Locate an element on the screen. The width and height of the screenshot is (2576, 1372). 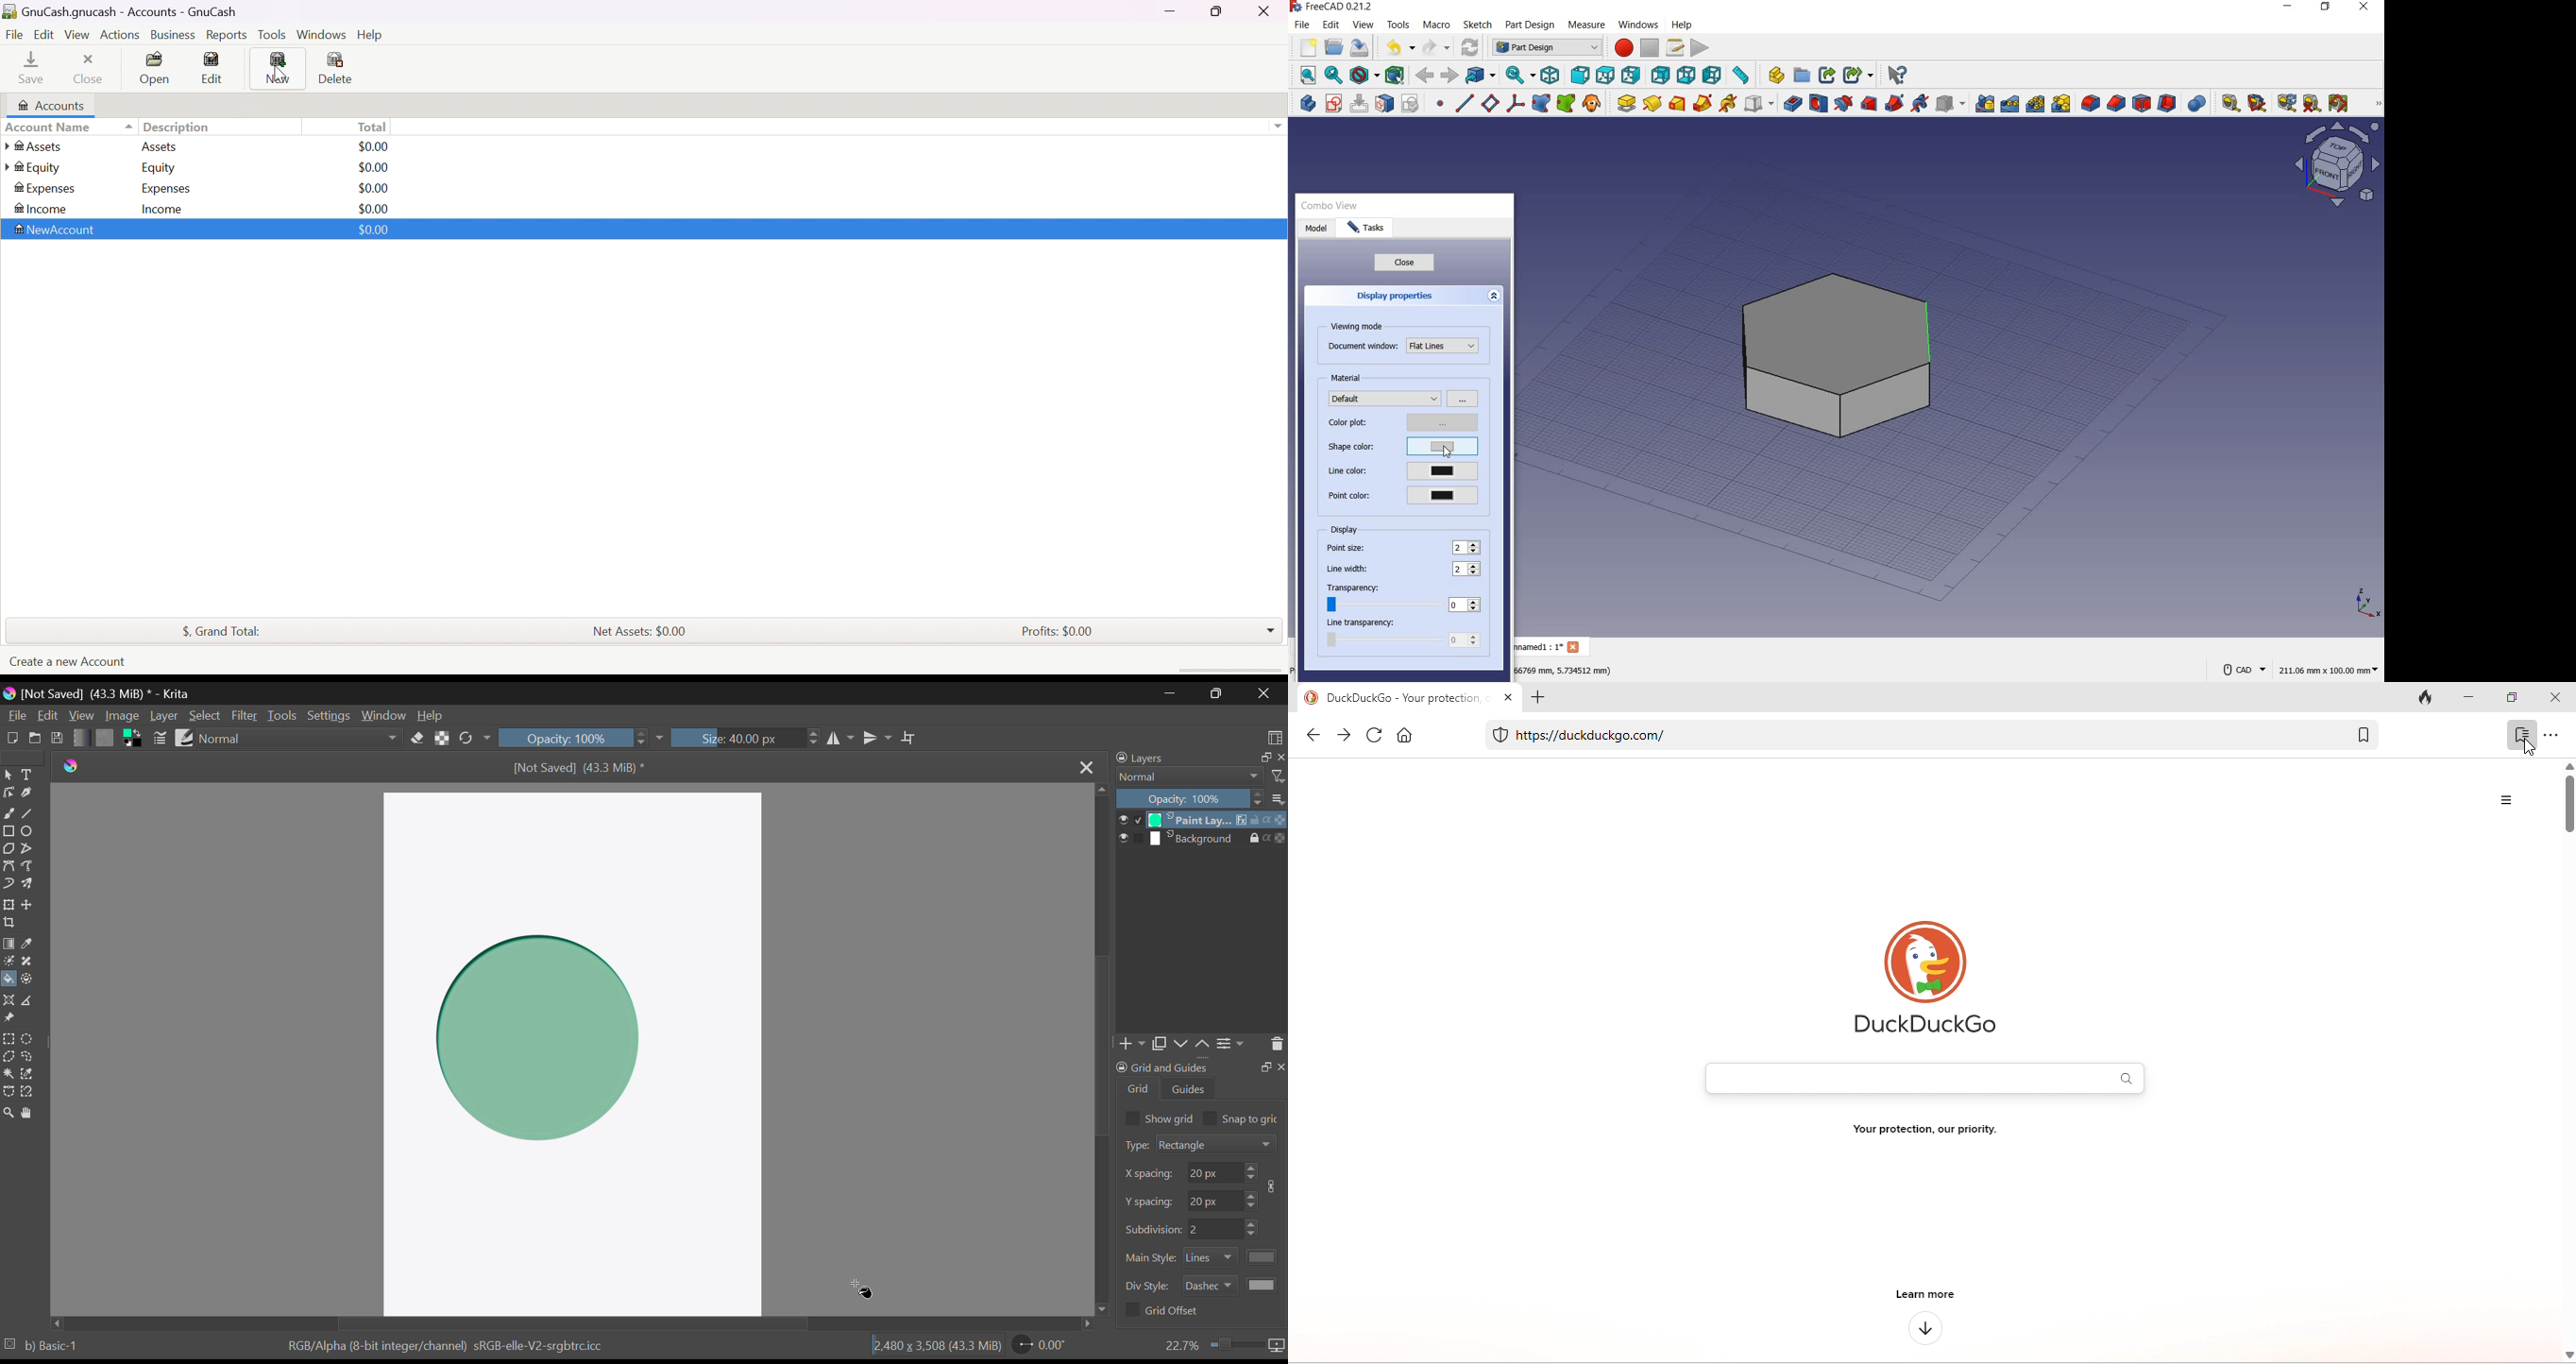
Your protection, our priority is located at coordinates (1926, 1133).